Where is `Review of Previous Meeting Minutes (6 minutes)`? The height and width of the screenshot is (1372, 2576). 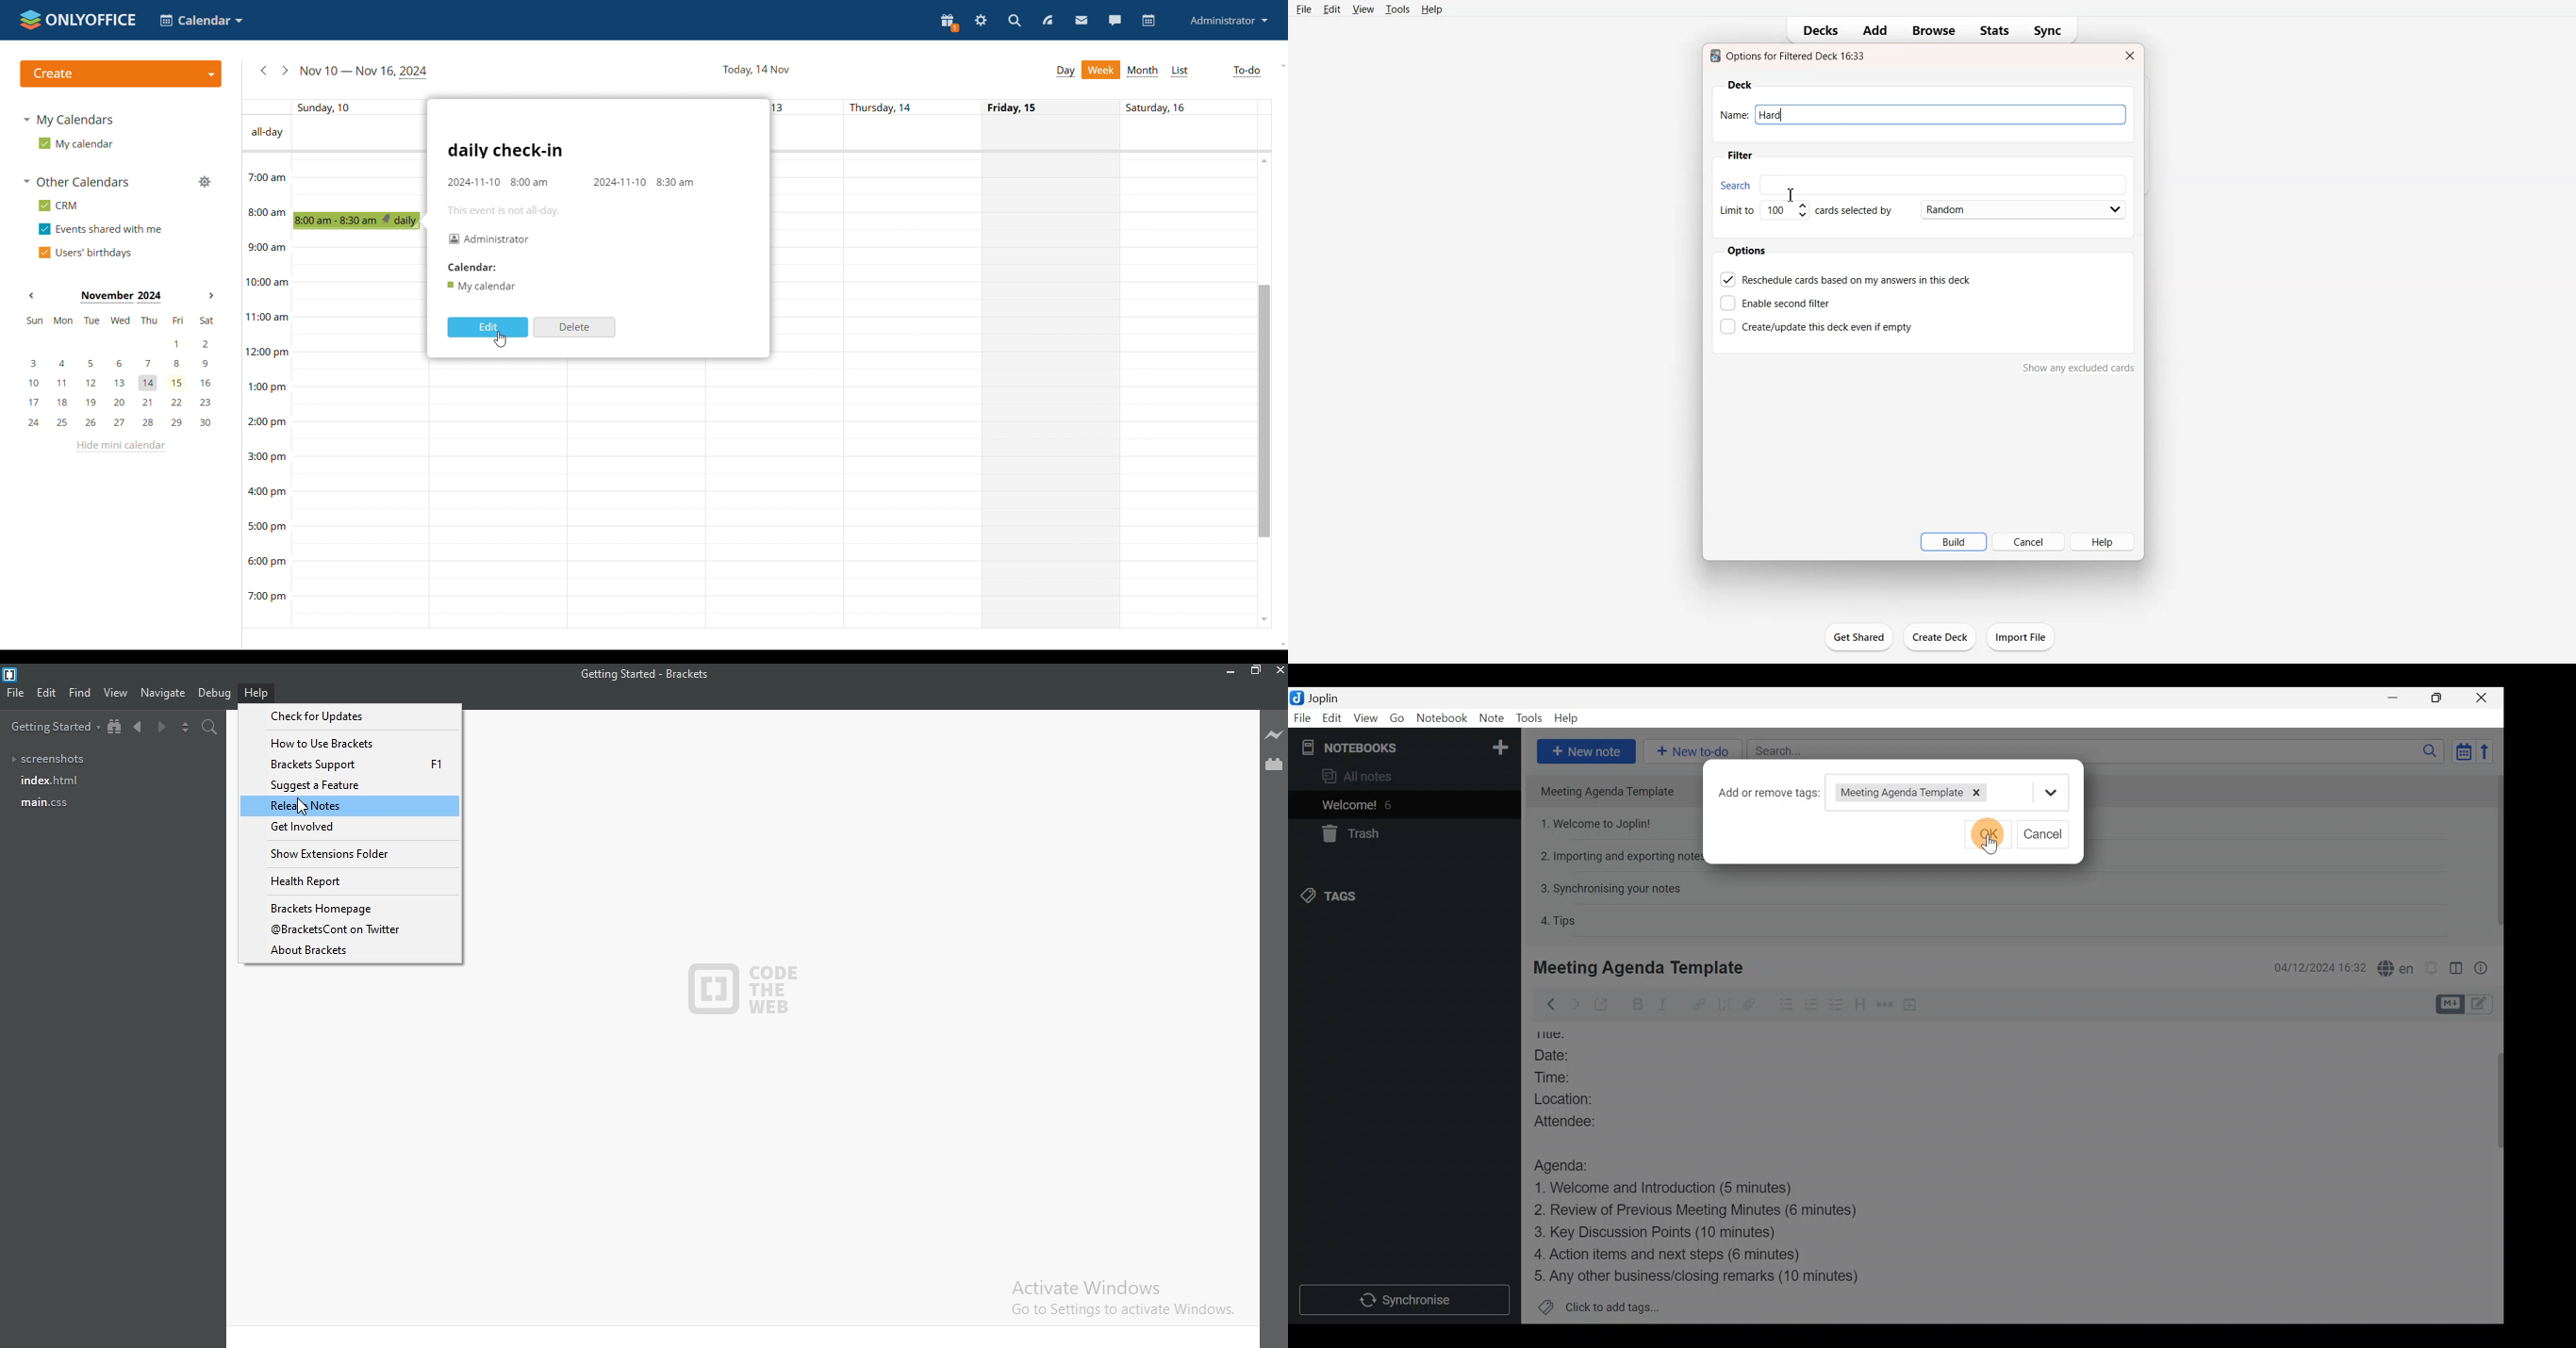 Review of Previous Meeting Minutes (6 minutes) is located at coordinates (1716, 1212).